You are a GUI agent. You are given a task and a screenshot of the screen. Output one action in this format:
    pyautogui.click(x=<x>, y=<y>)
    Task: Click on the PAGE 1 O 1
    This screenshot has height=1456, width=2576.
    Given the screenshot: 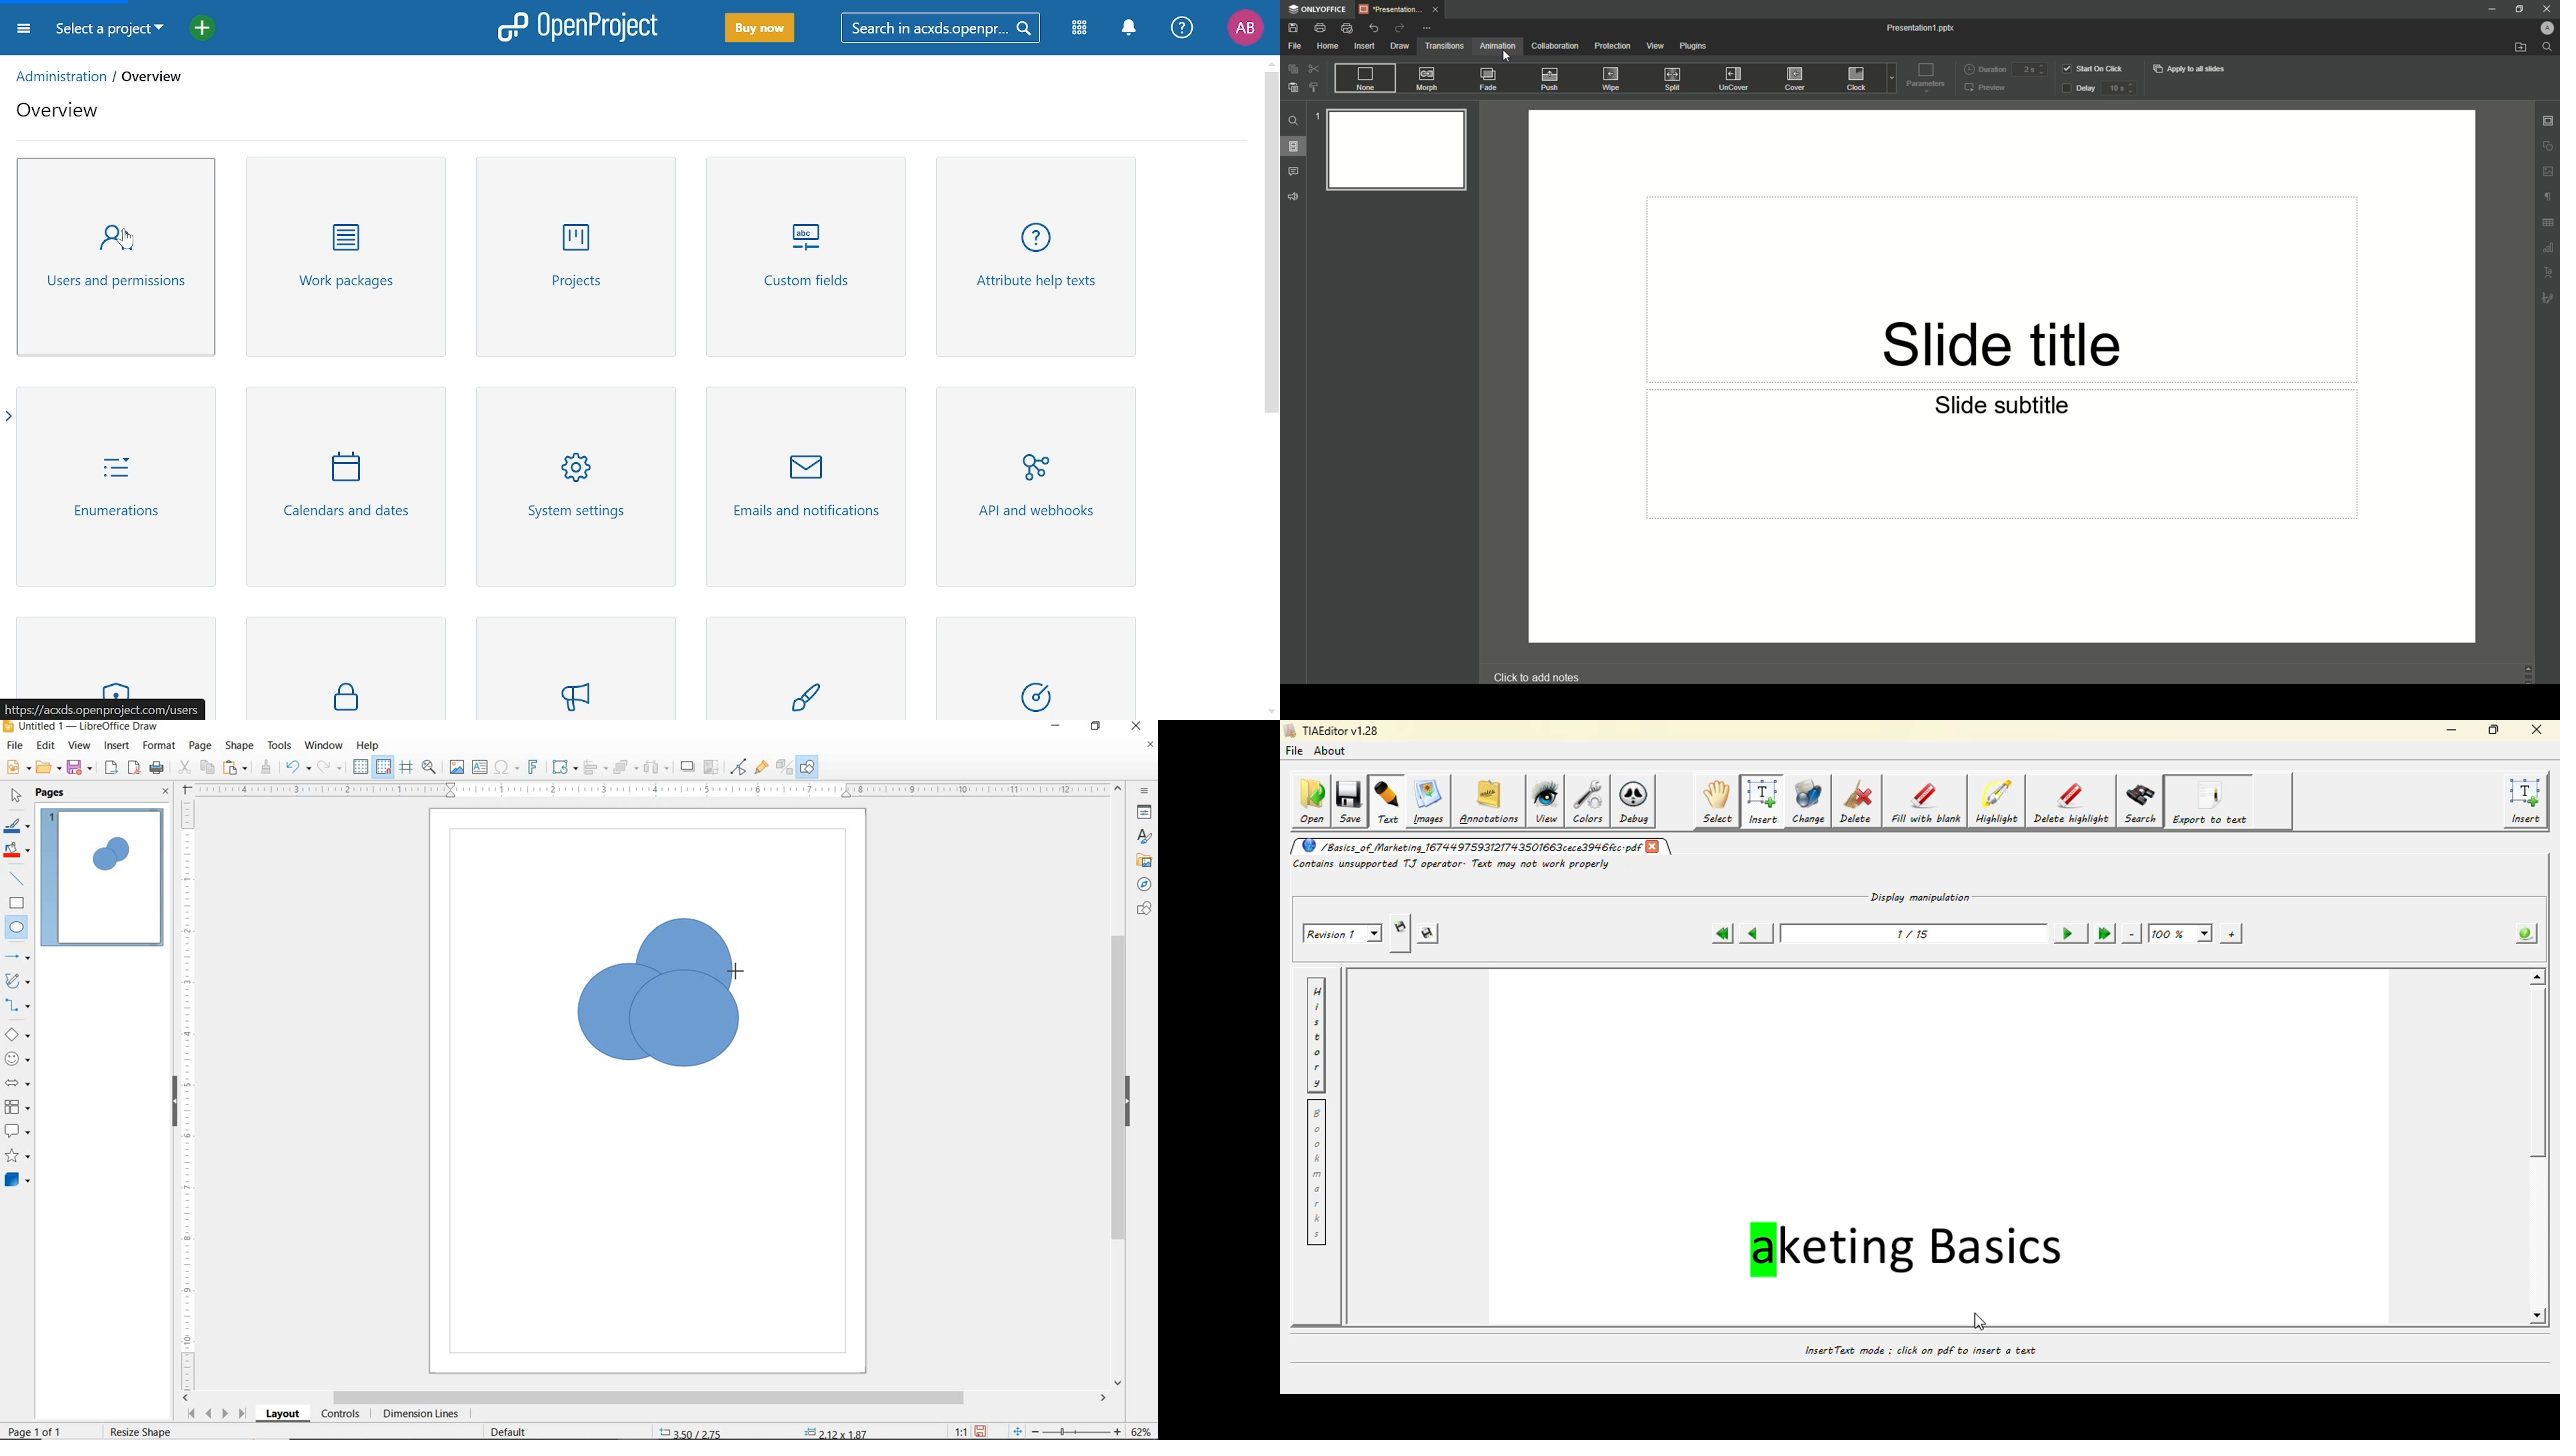 What is the action you would take?
    pyautogui.click(x=45, y=1426)
    